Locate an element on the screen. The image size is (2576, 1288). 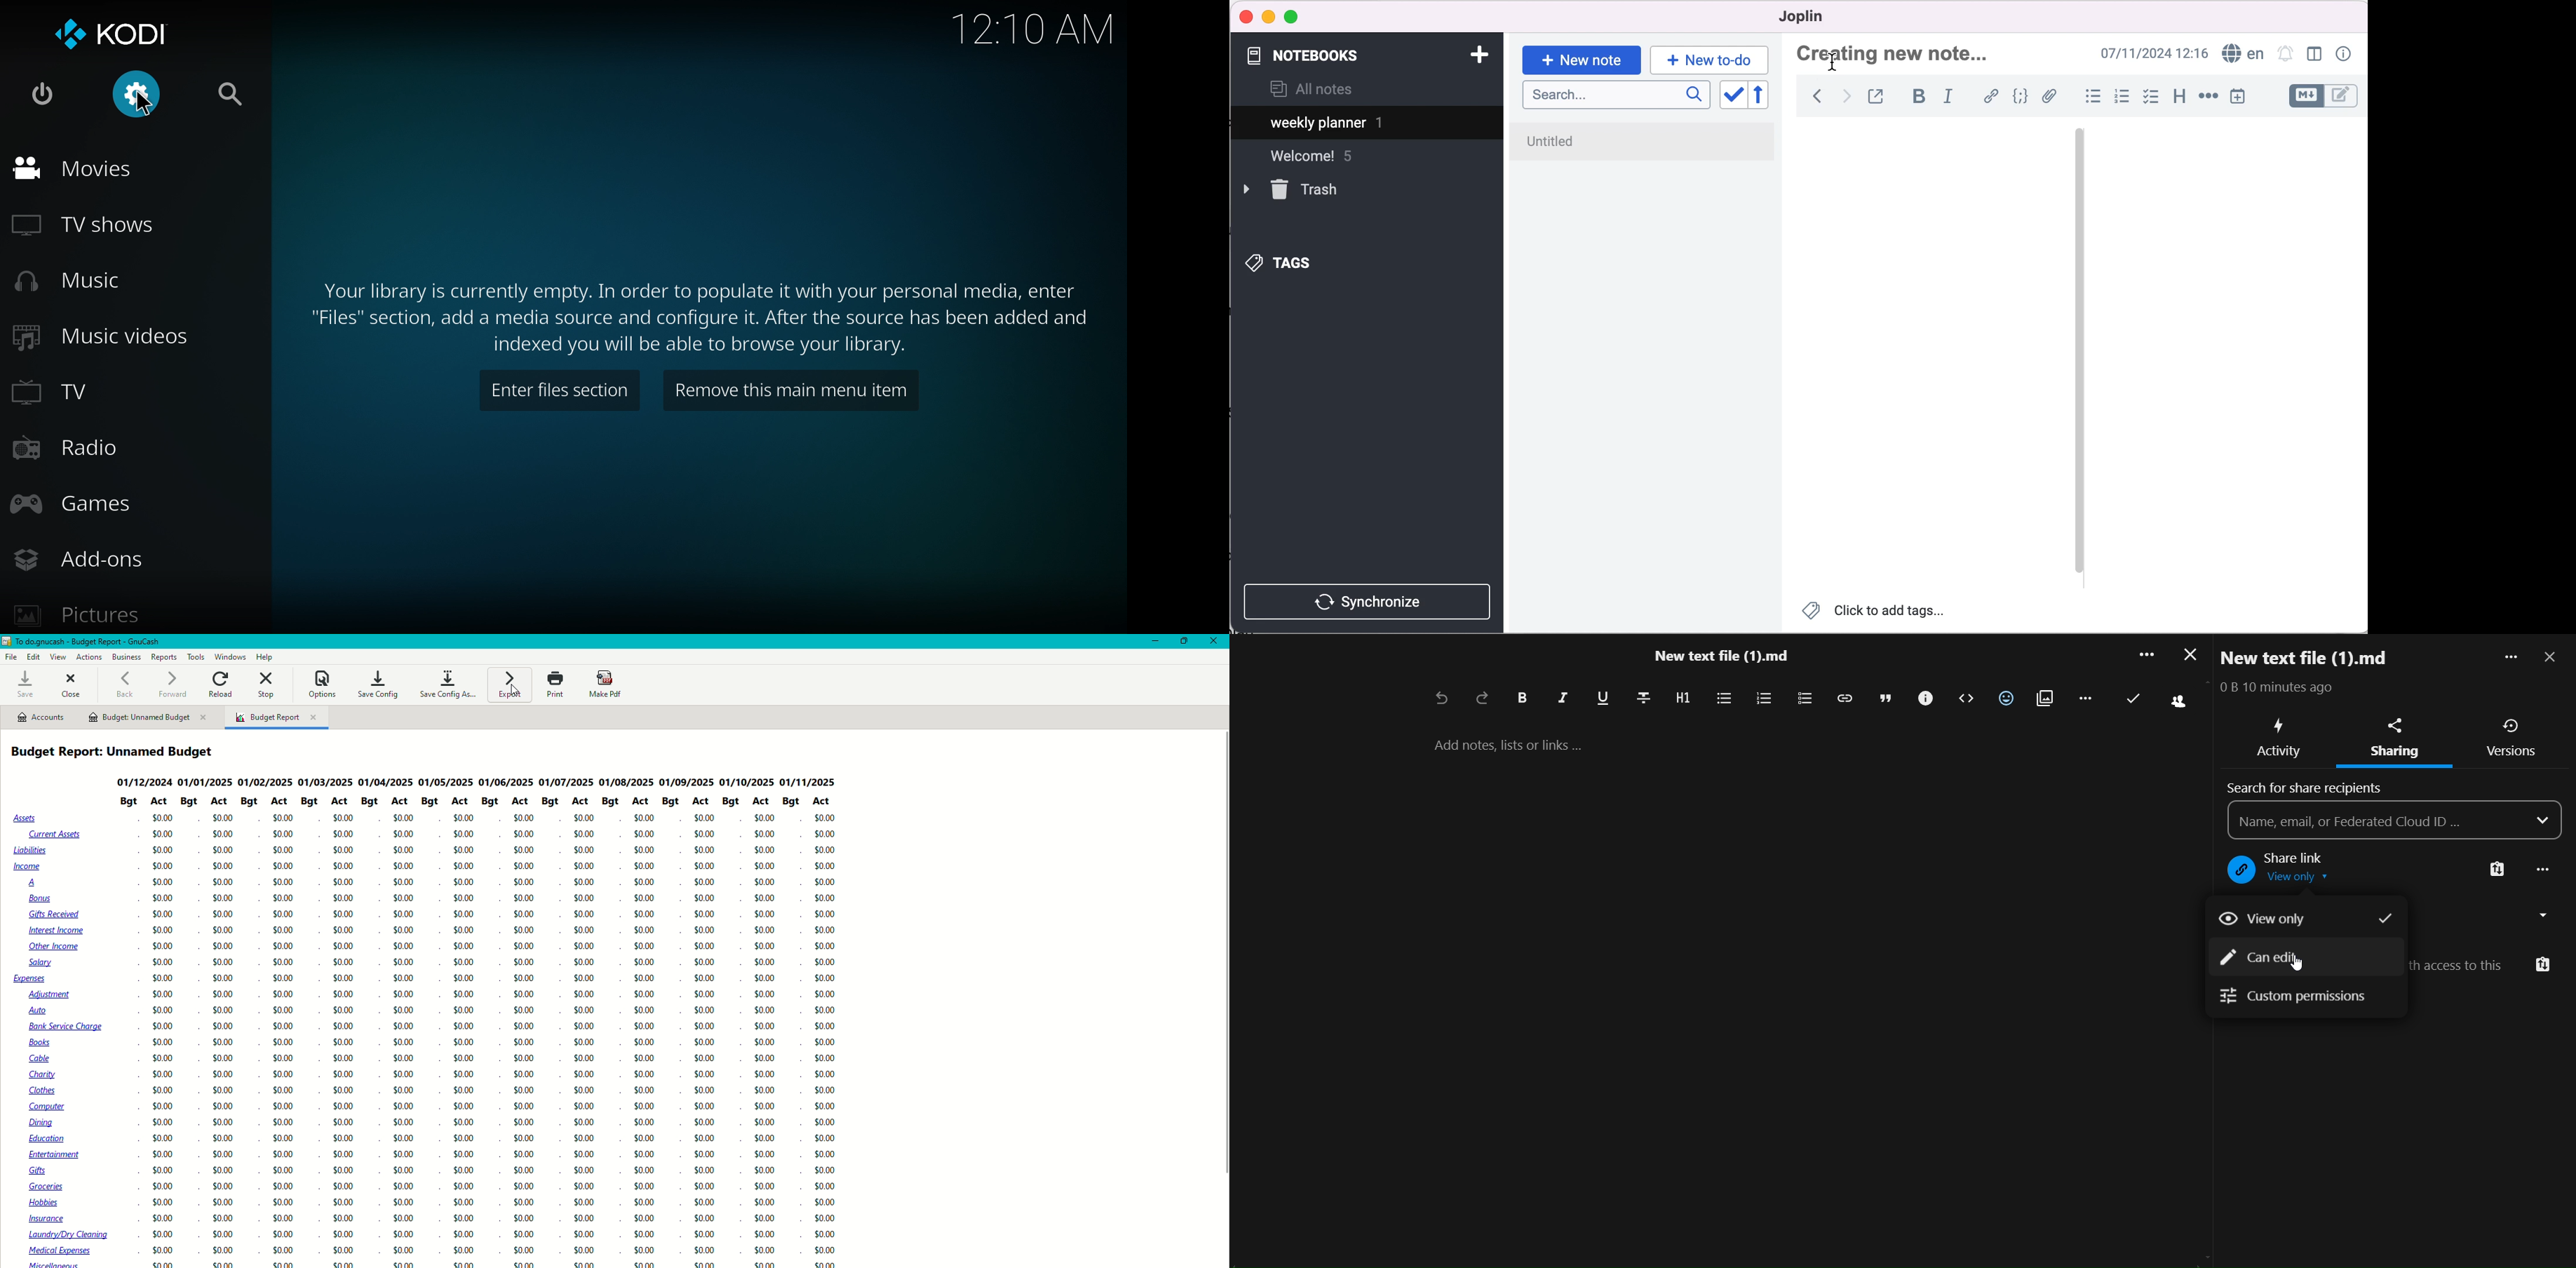
trash is located at coordinates (1308, 190).